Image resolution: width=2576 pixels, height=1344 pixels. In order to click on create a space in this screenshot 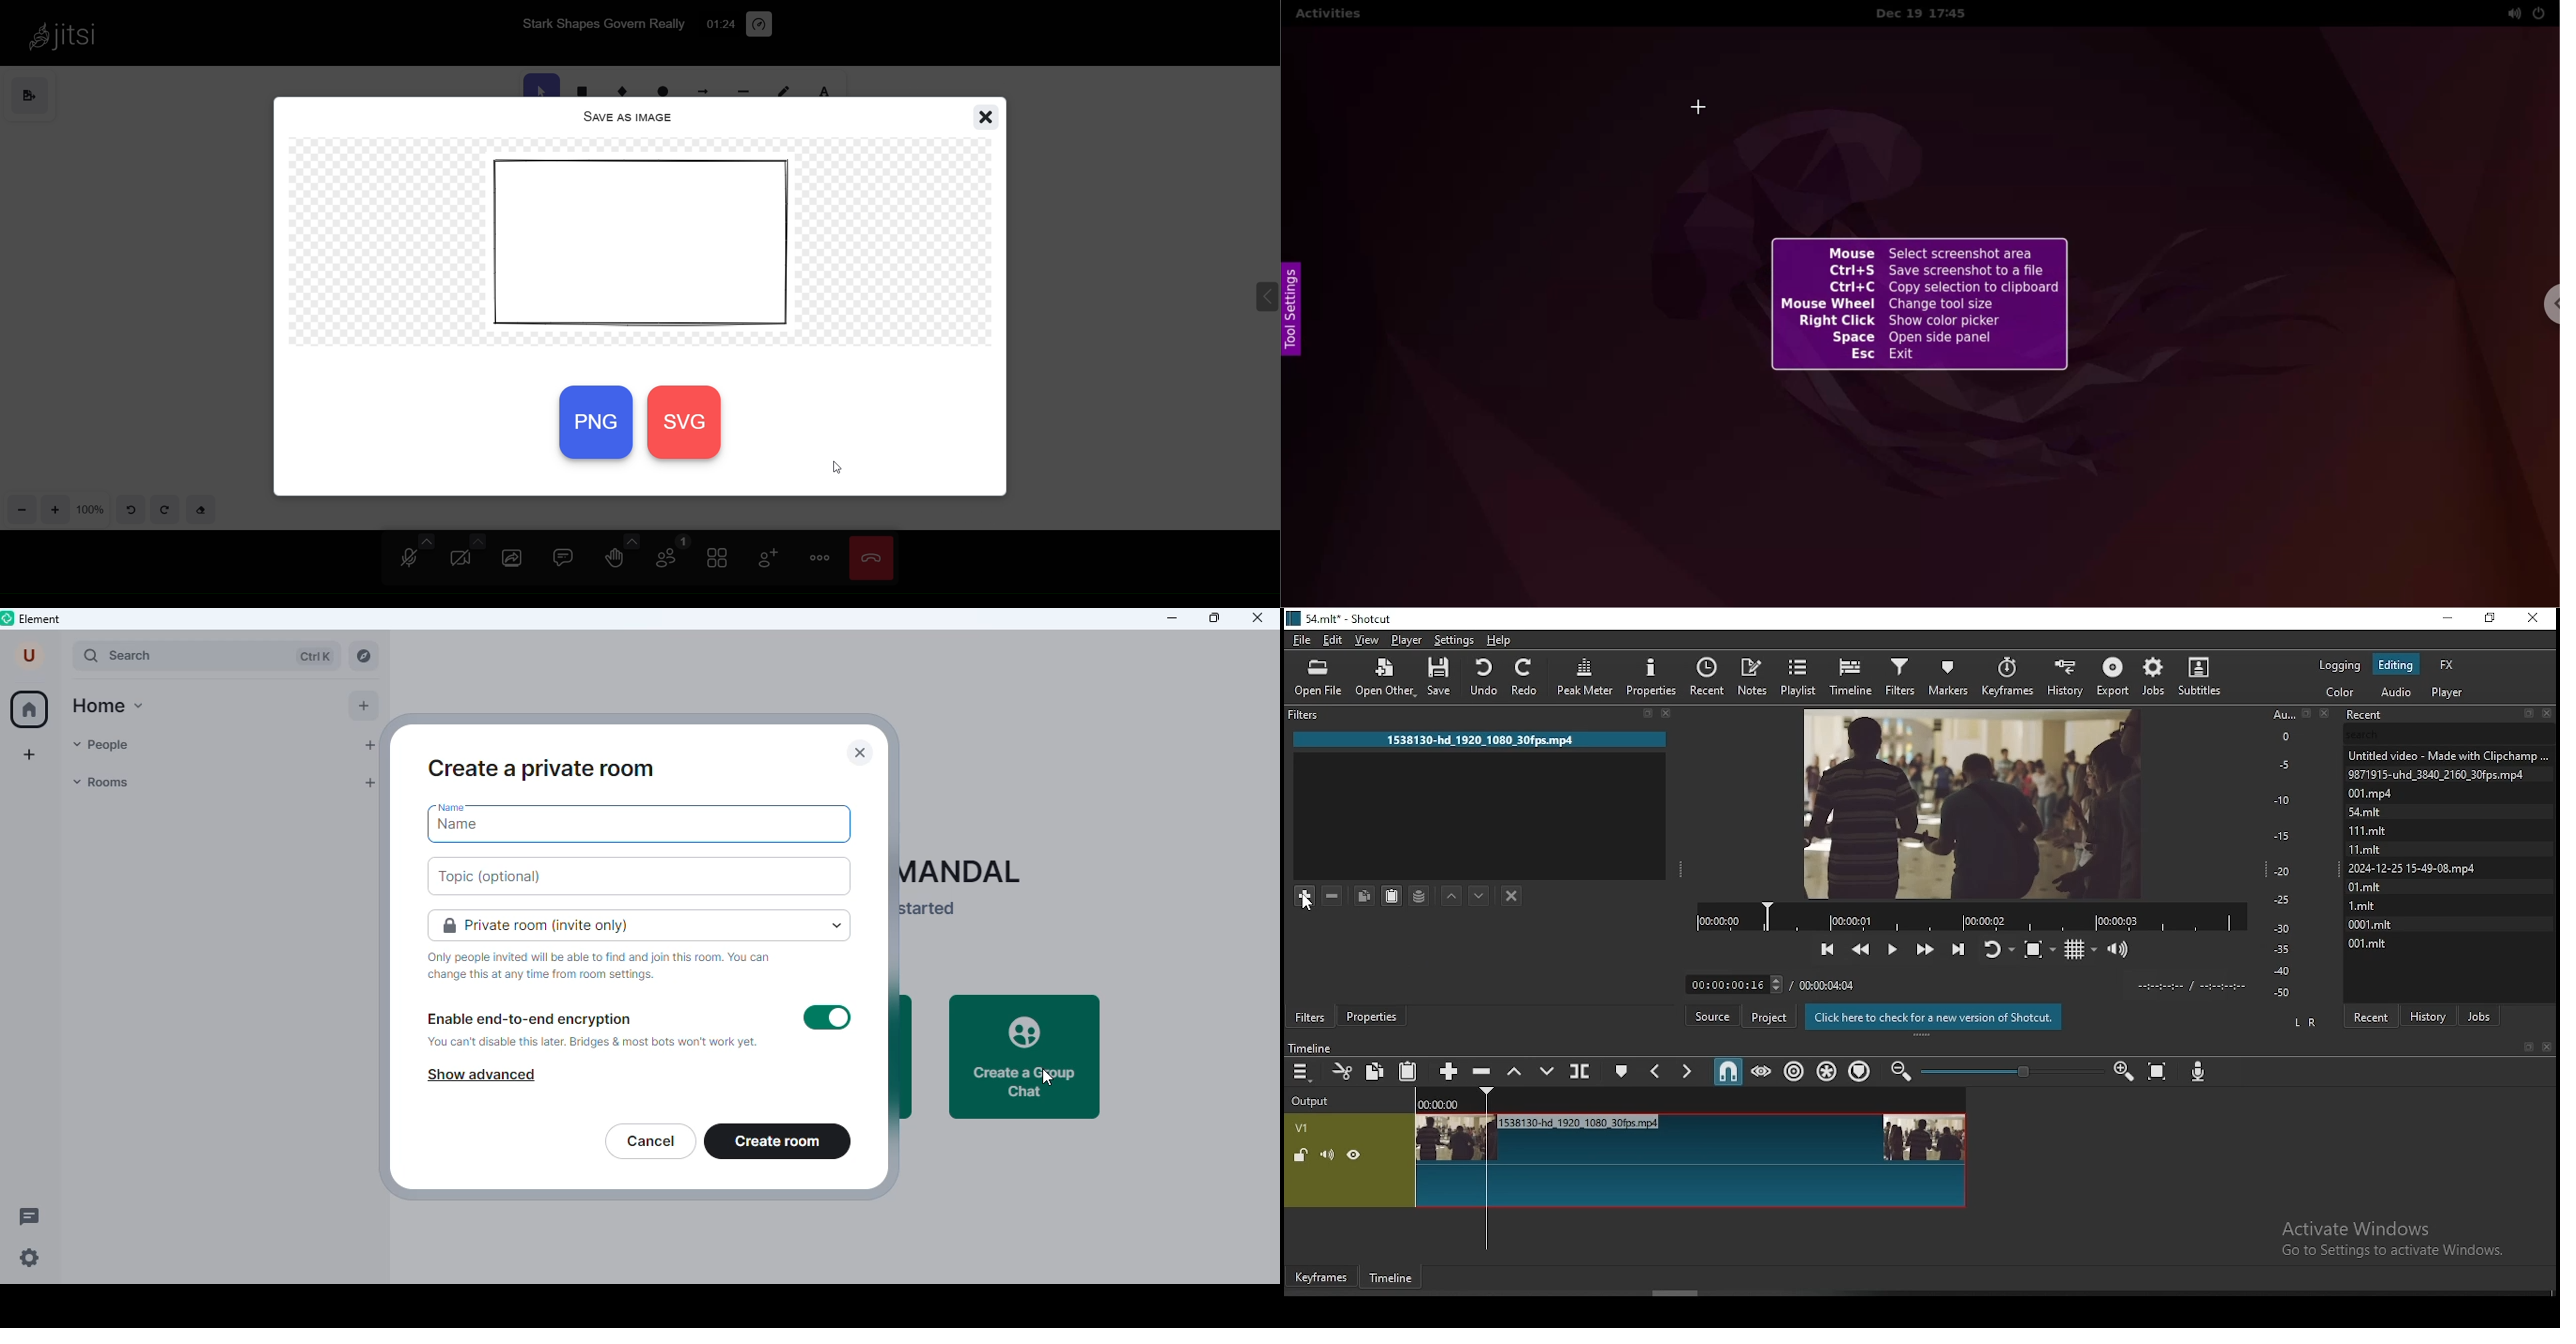, I will do `click(33, 756)`.